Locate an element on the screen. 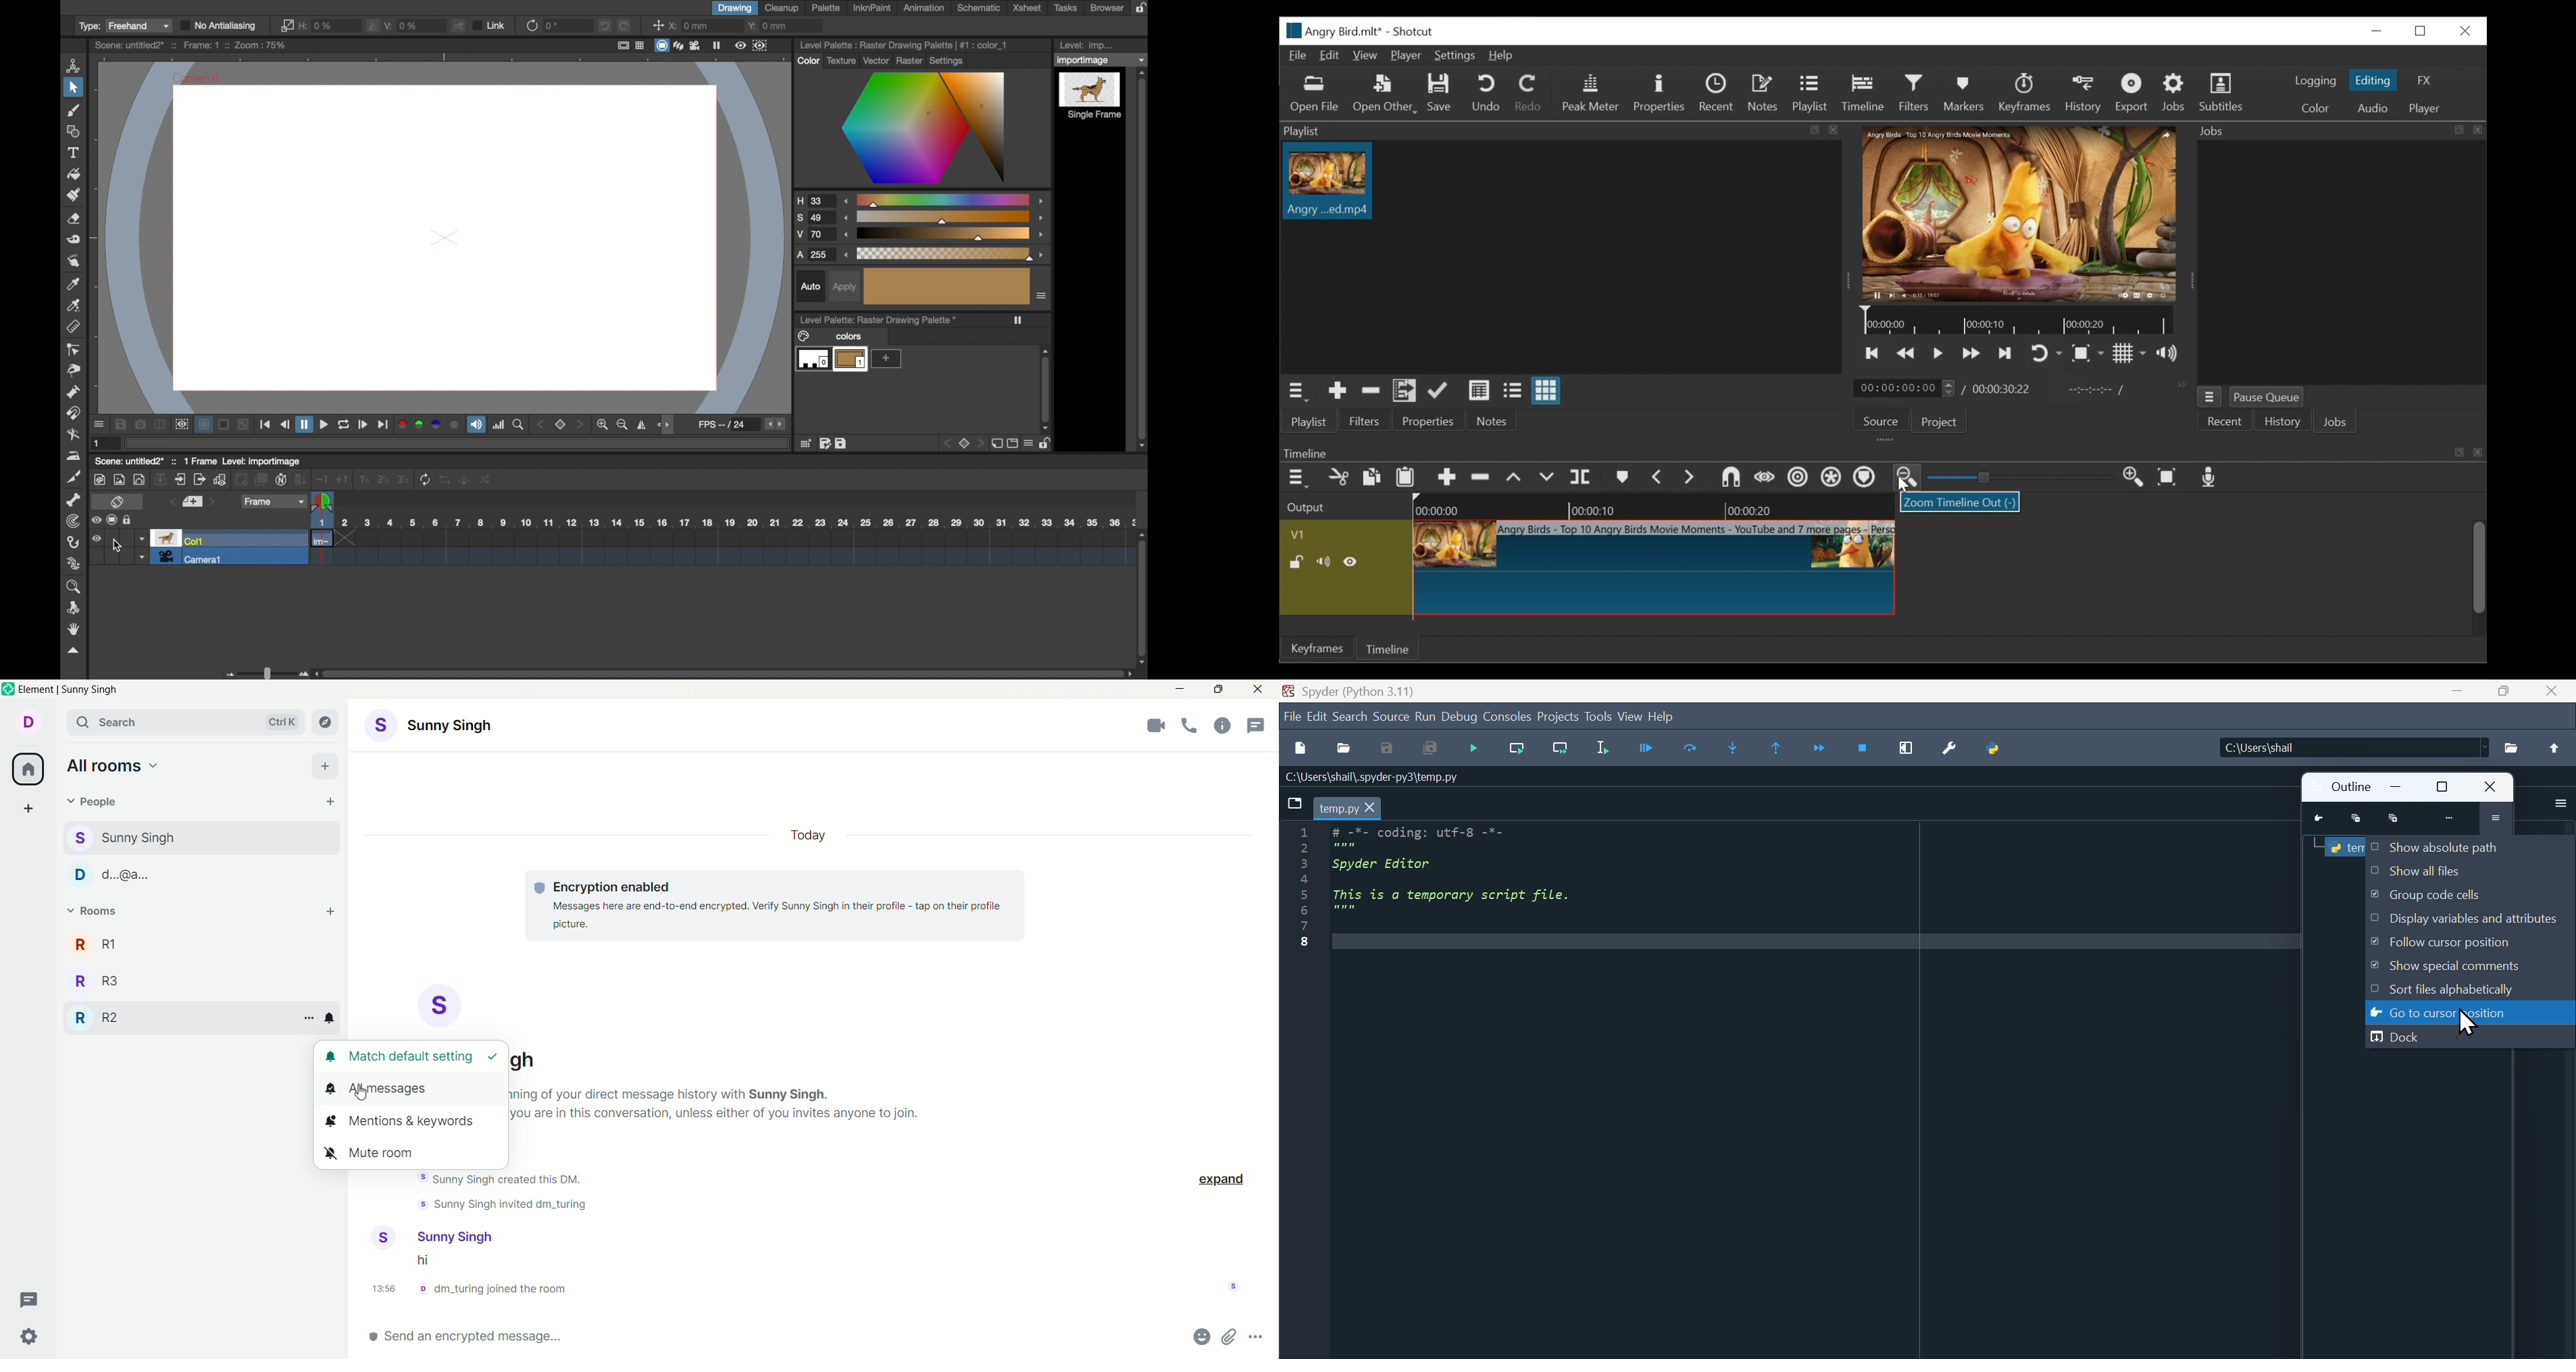 The height and width of the screenshot is (1372, 2576). exxpand is located at coordinates (1223, 1178).